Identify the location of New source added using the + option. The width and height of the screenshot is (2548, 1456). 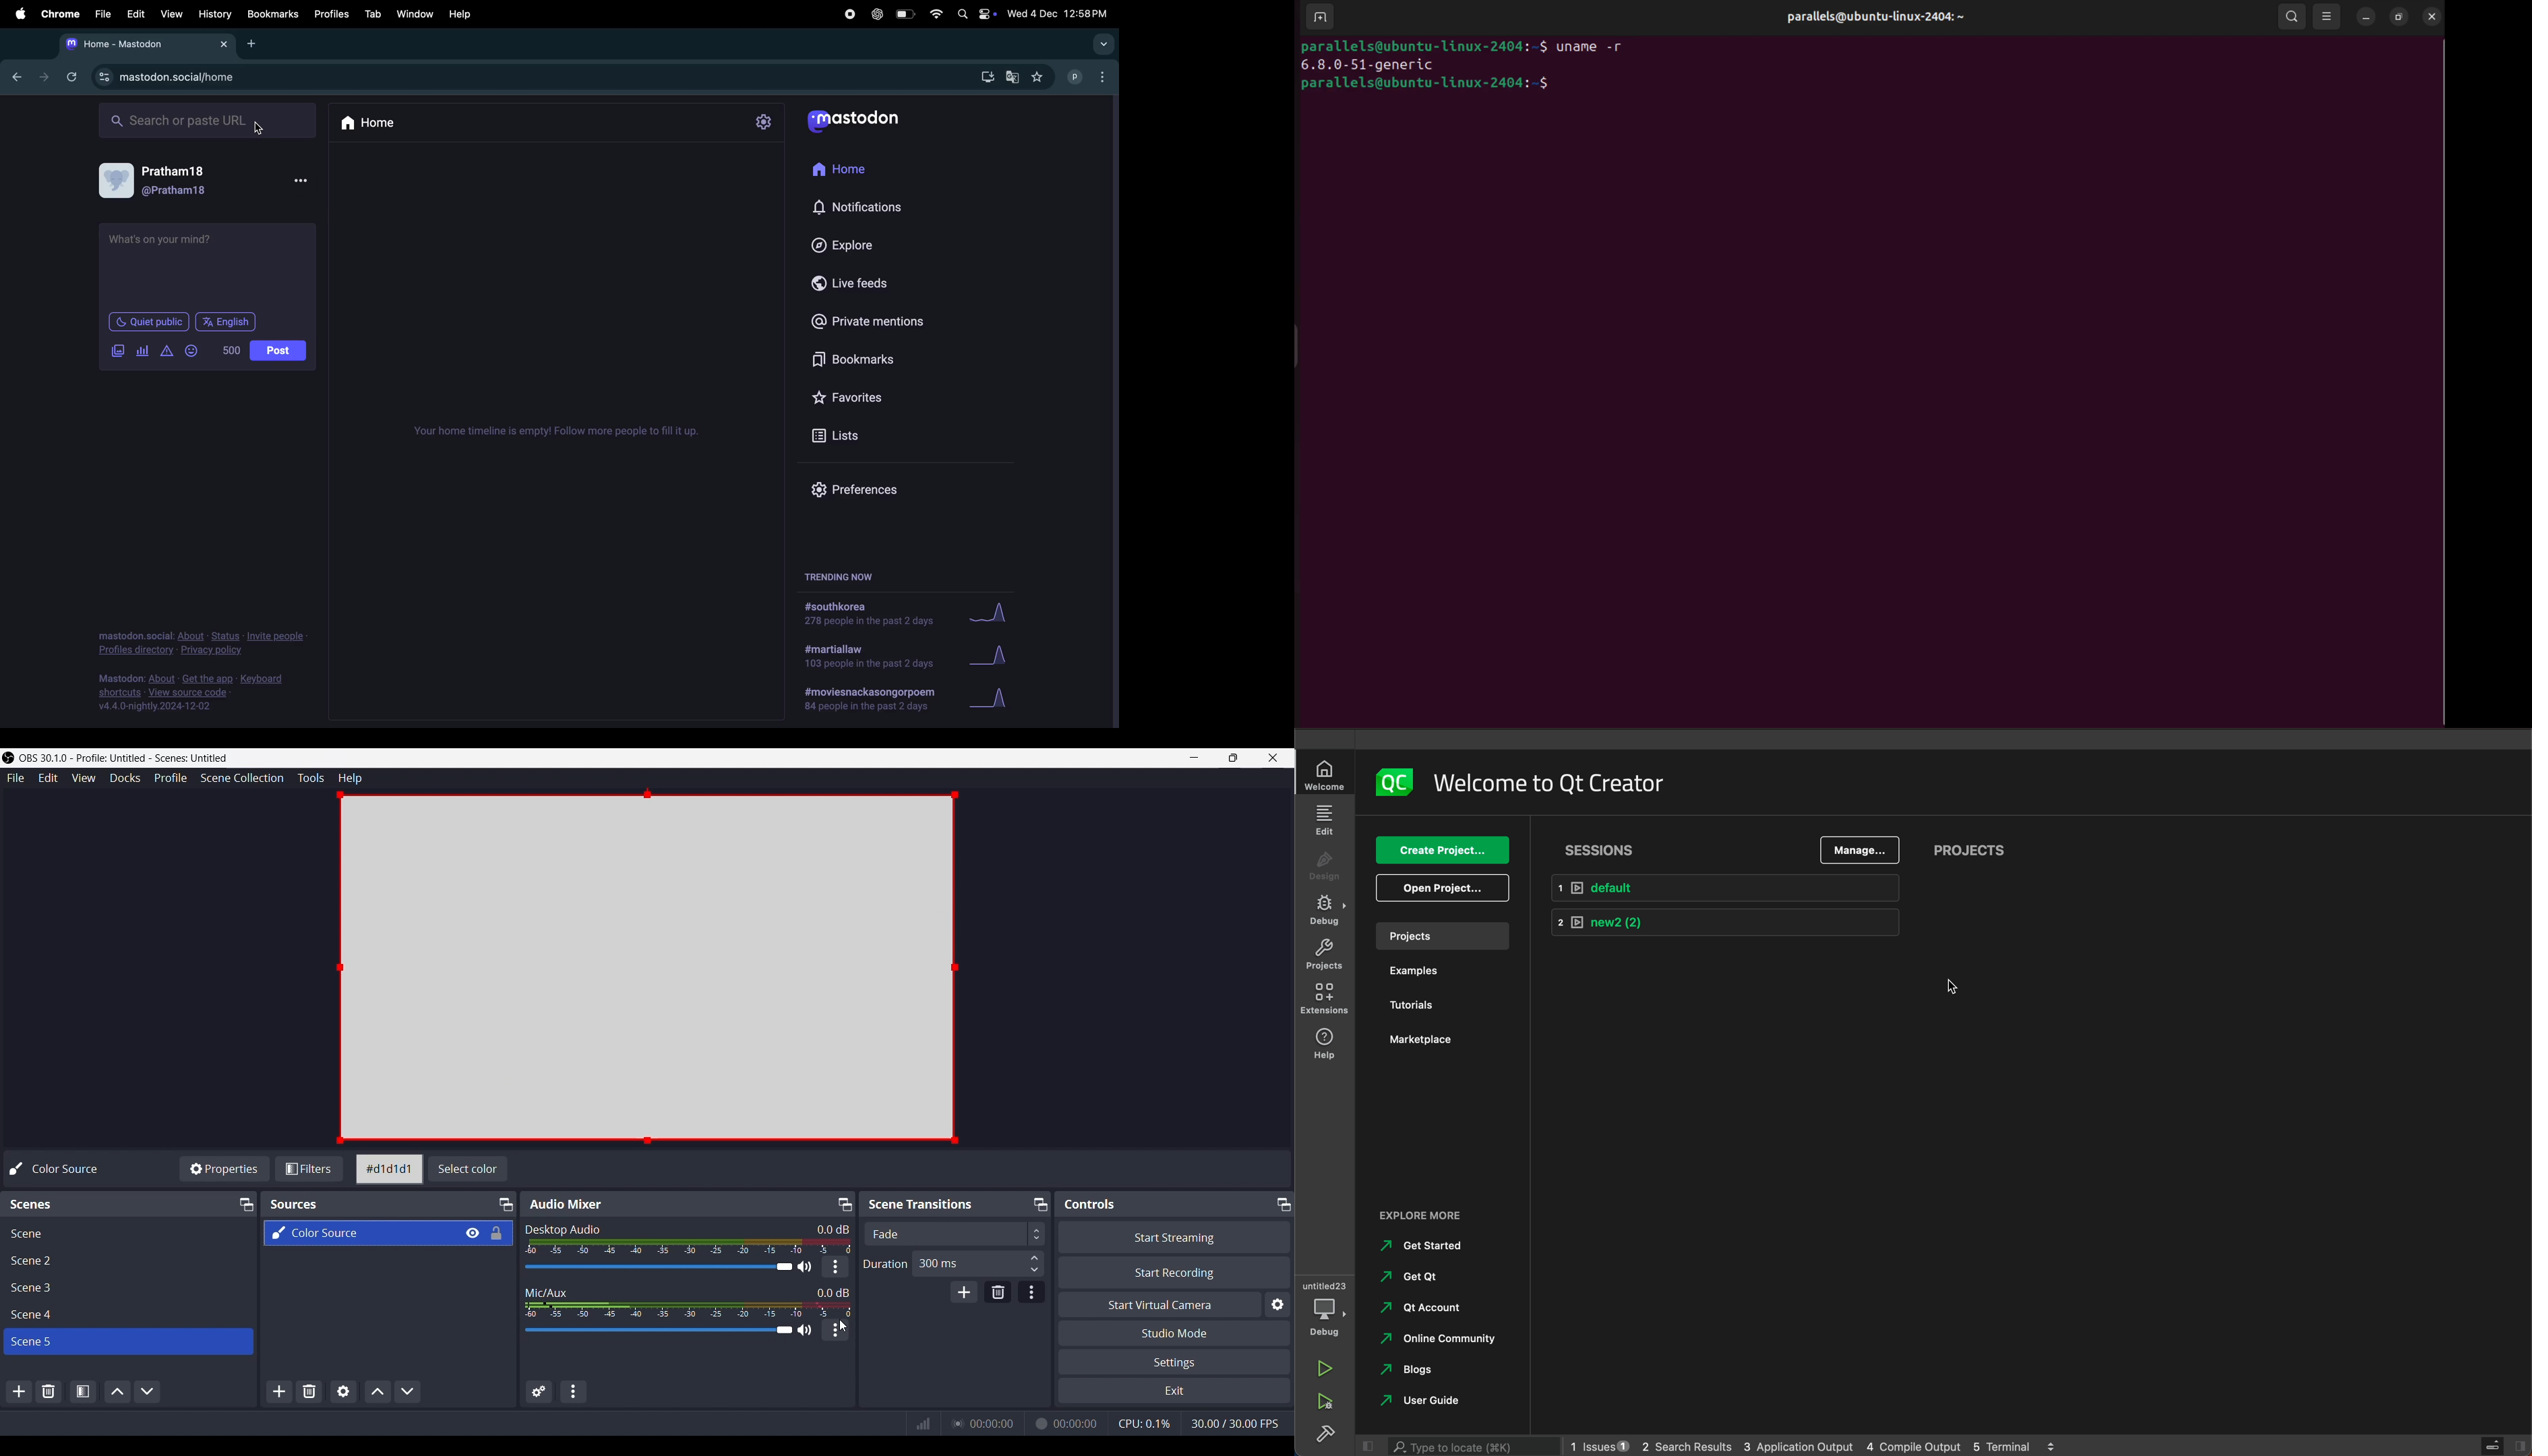
(313, 1233).